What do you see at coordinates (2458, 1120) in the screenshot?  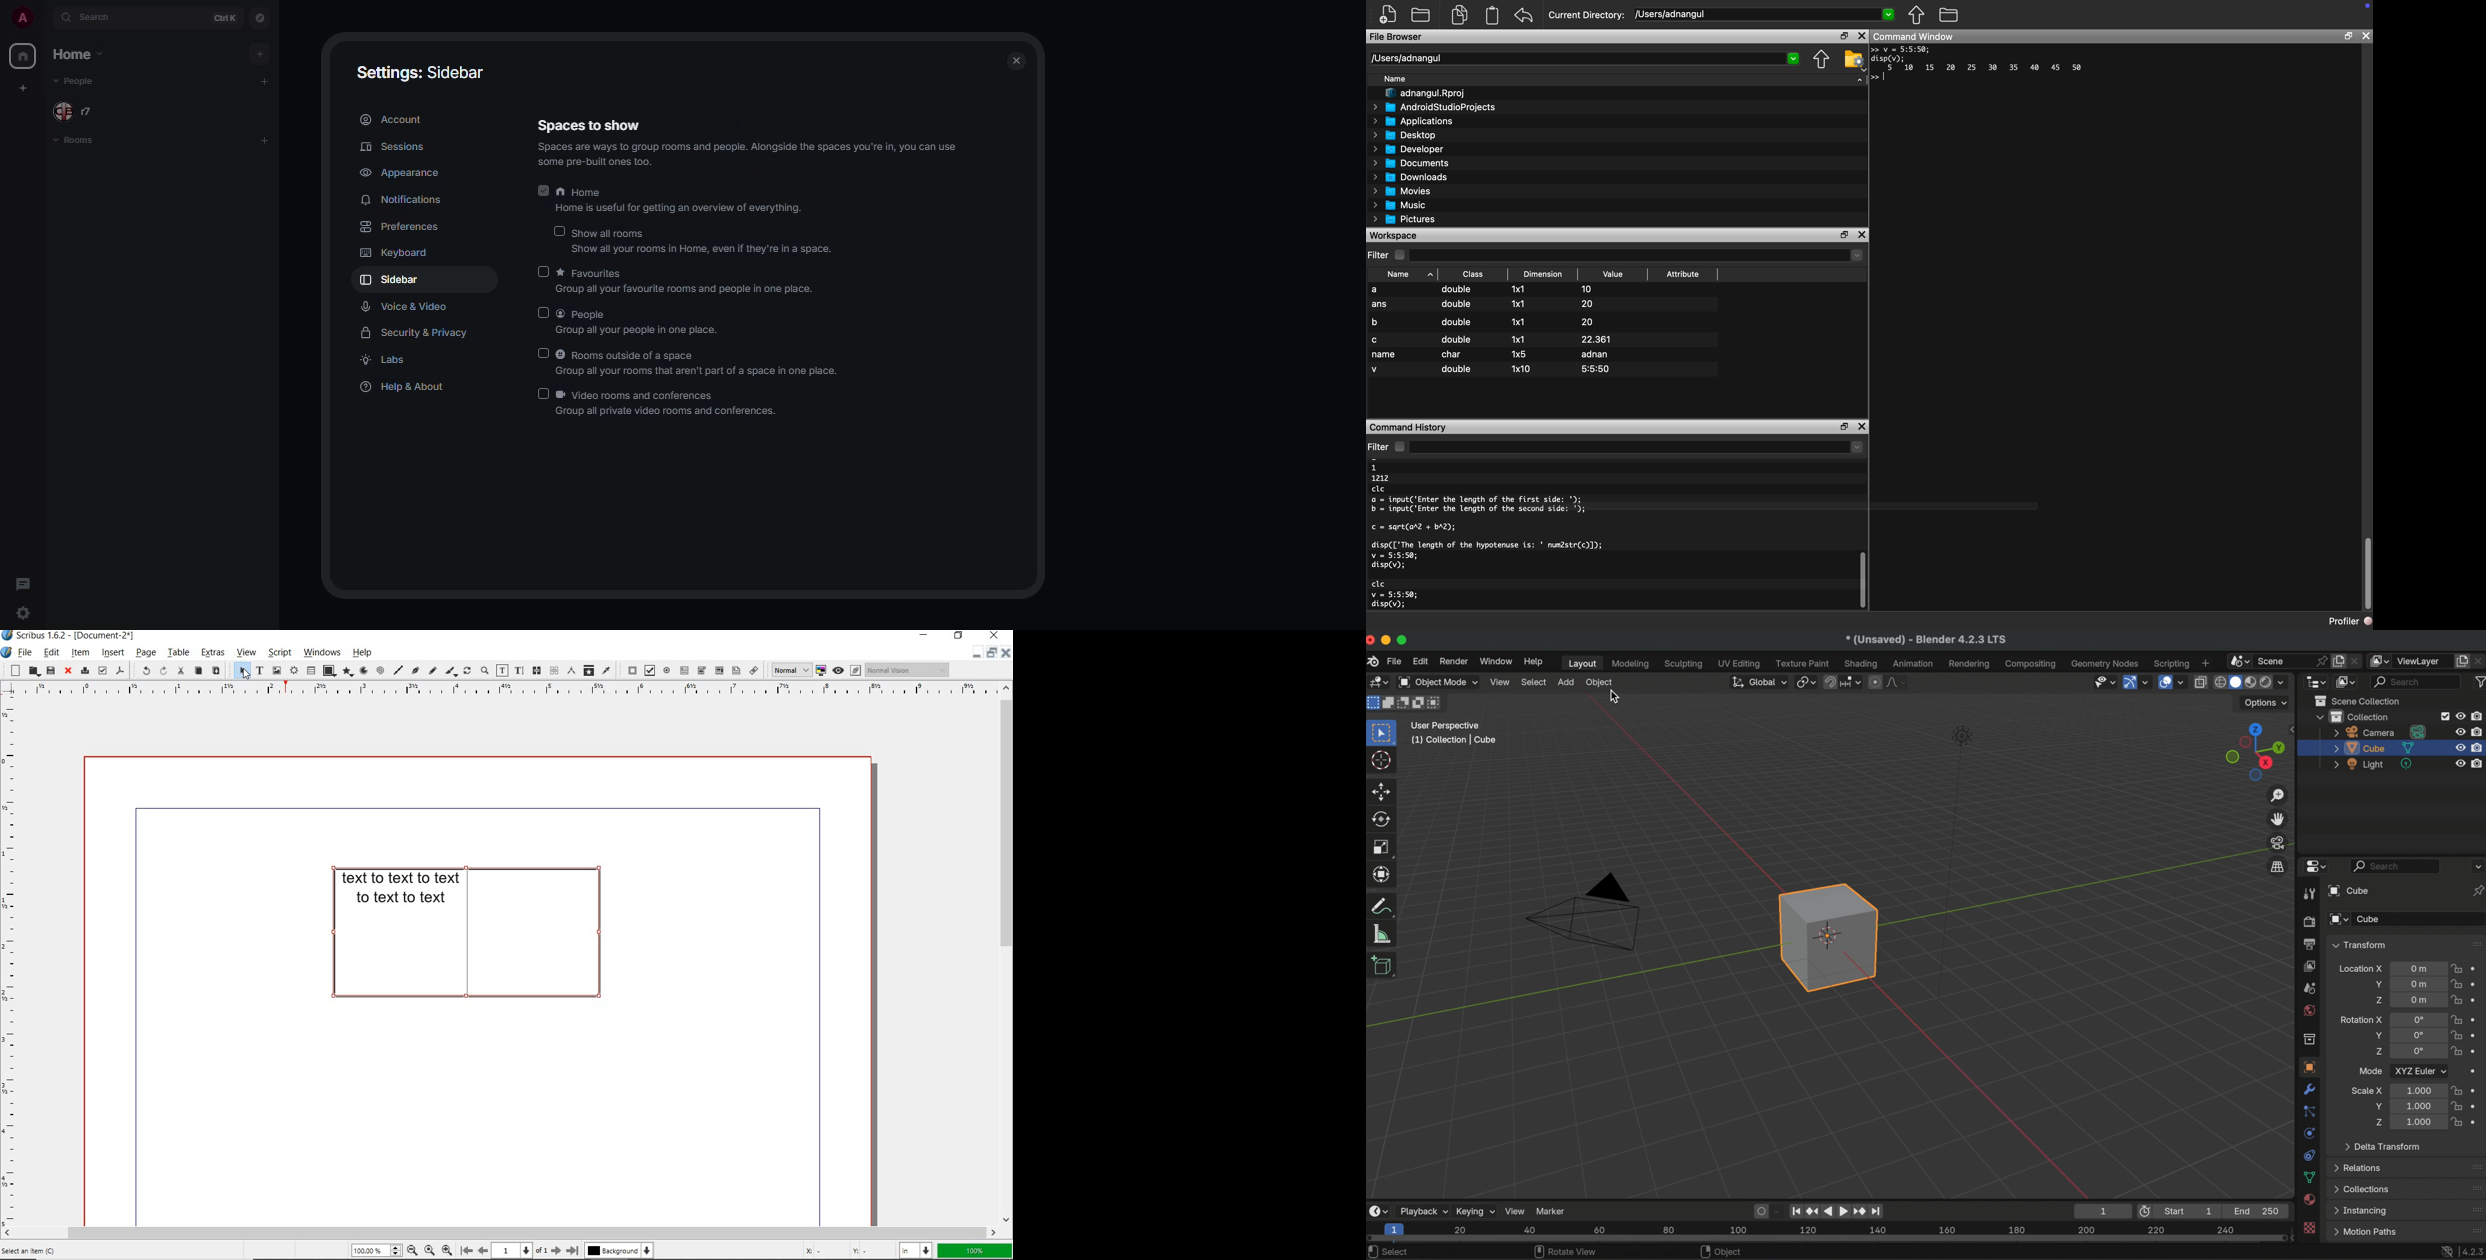 I see `lock scale` at bounding box center [2458, 1120].